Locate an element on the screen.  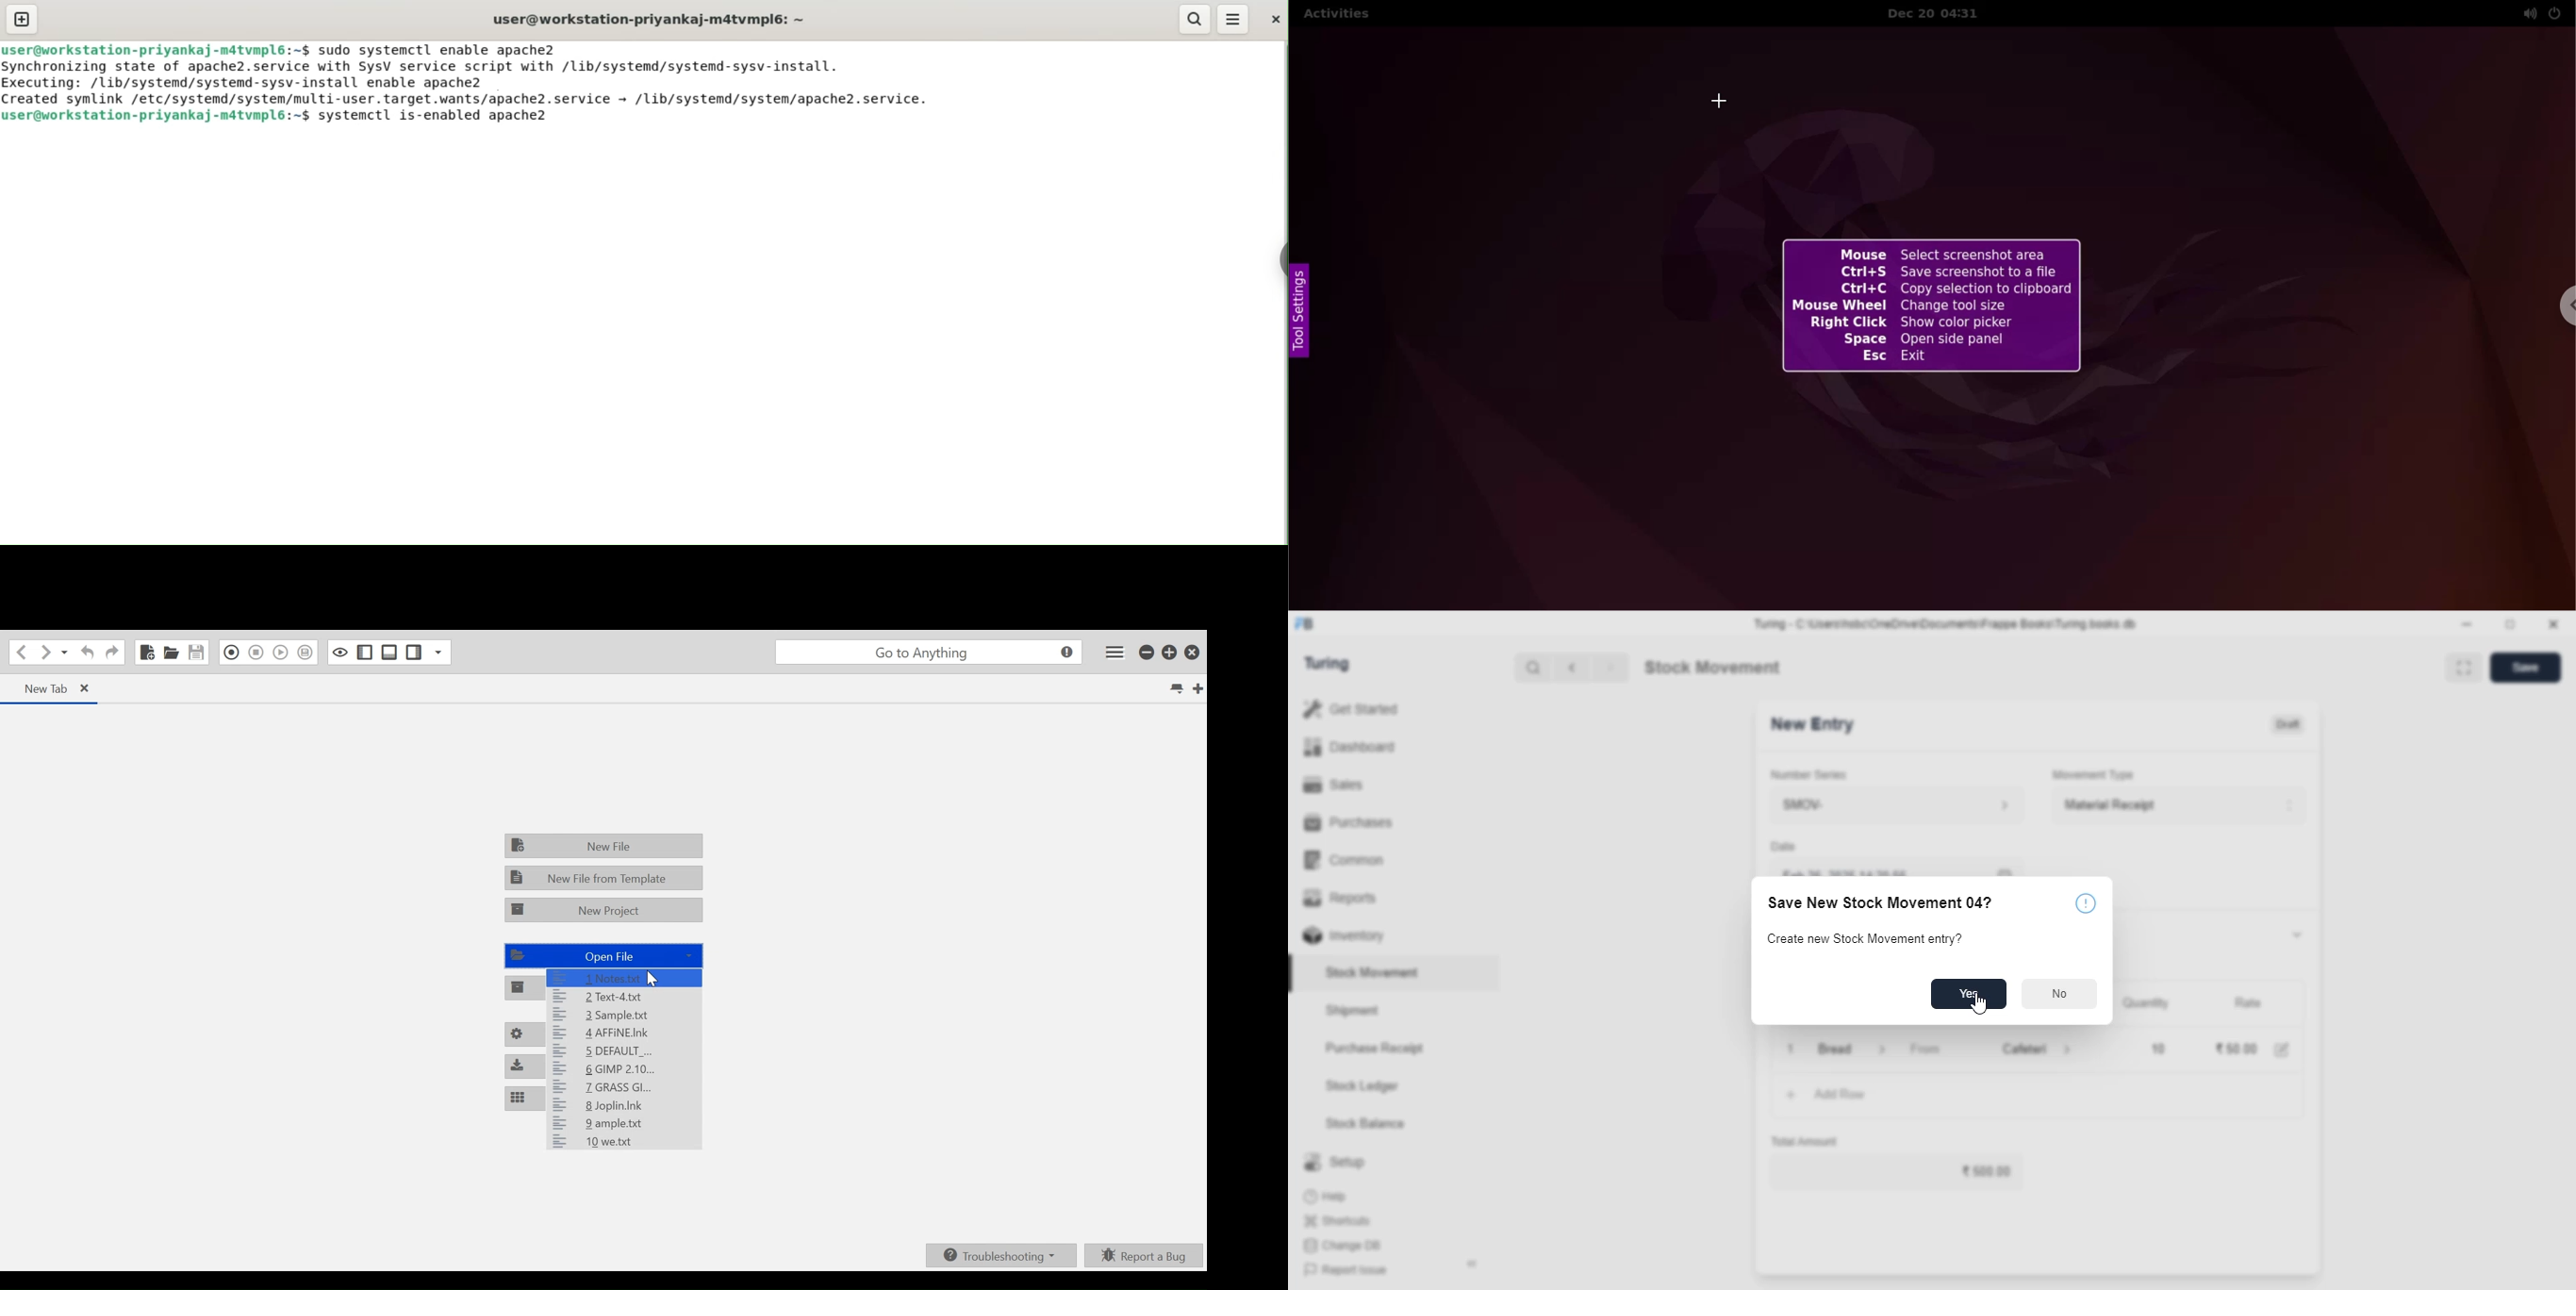
shipment is located at coordinates (1353, 1011).